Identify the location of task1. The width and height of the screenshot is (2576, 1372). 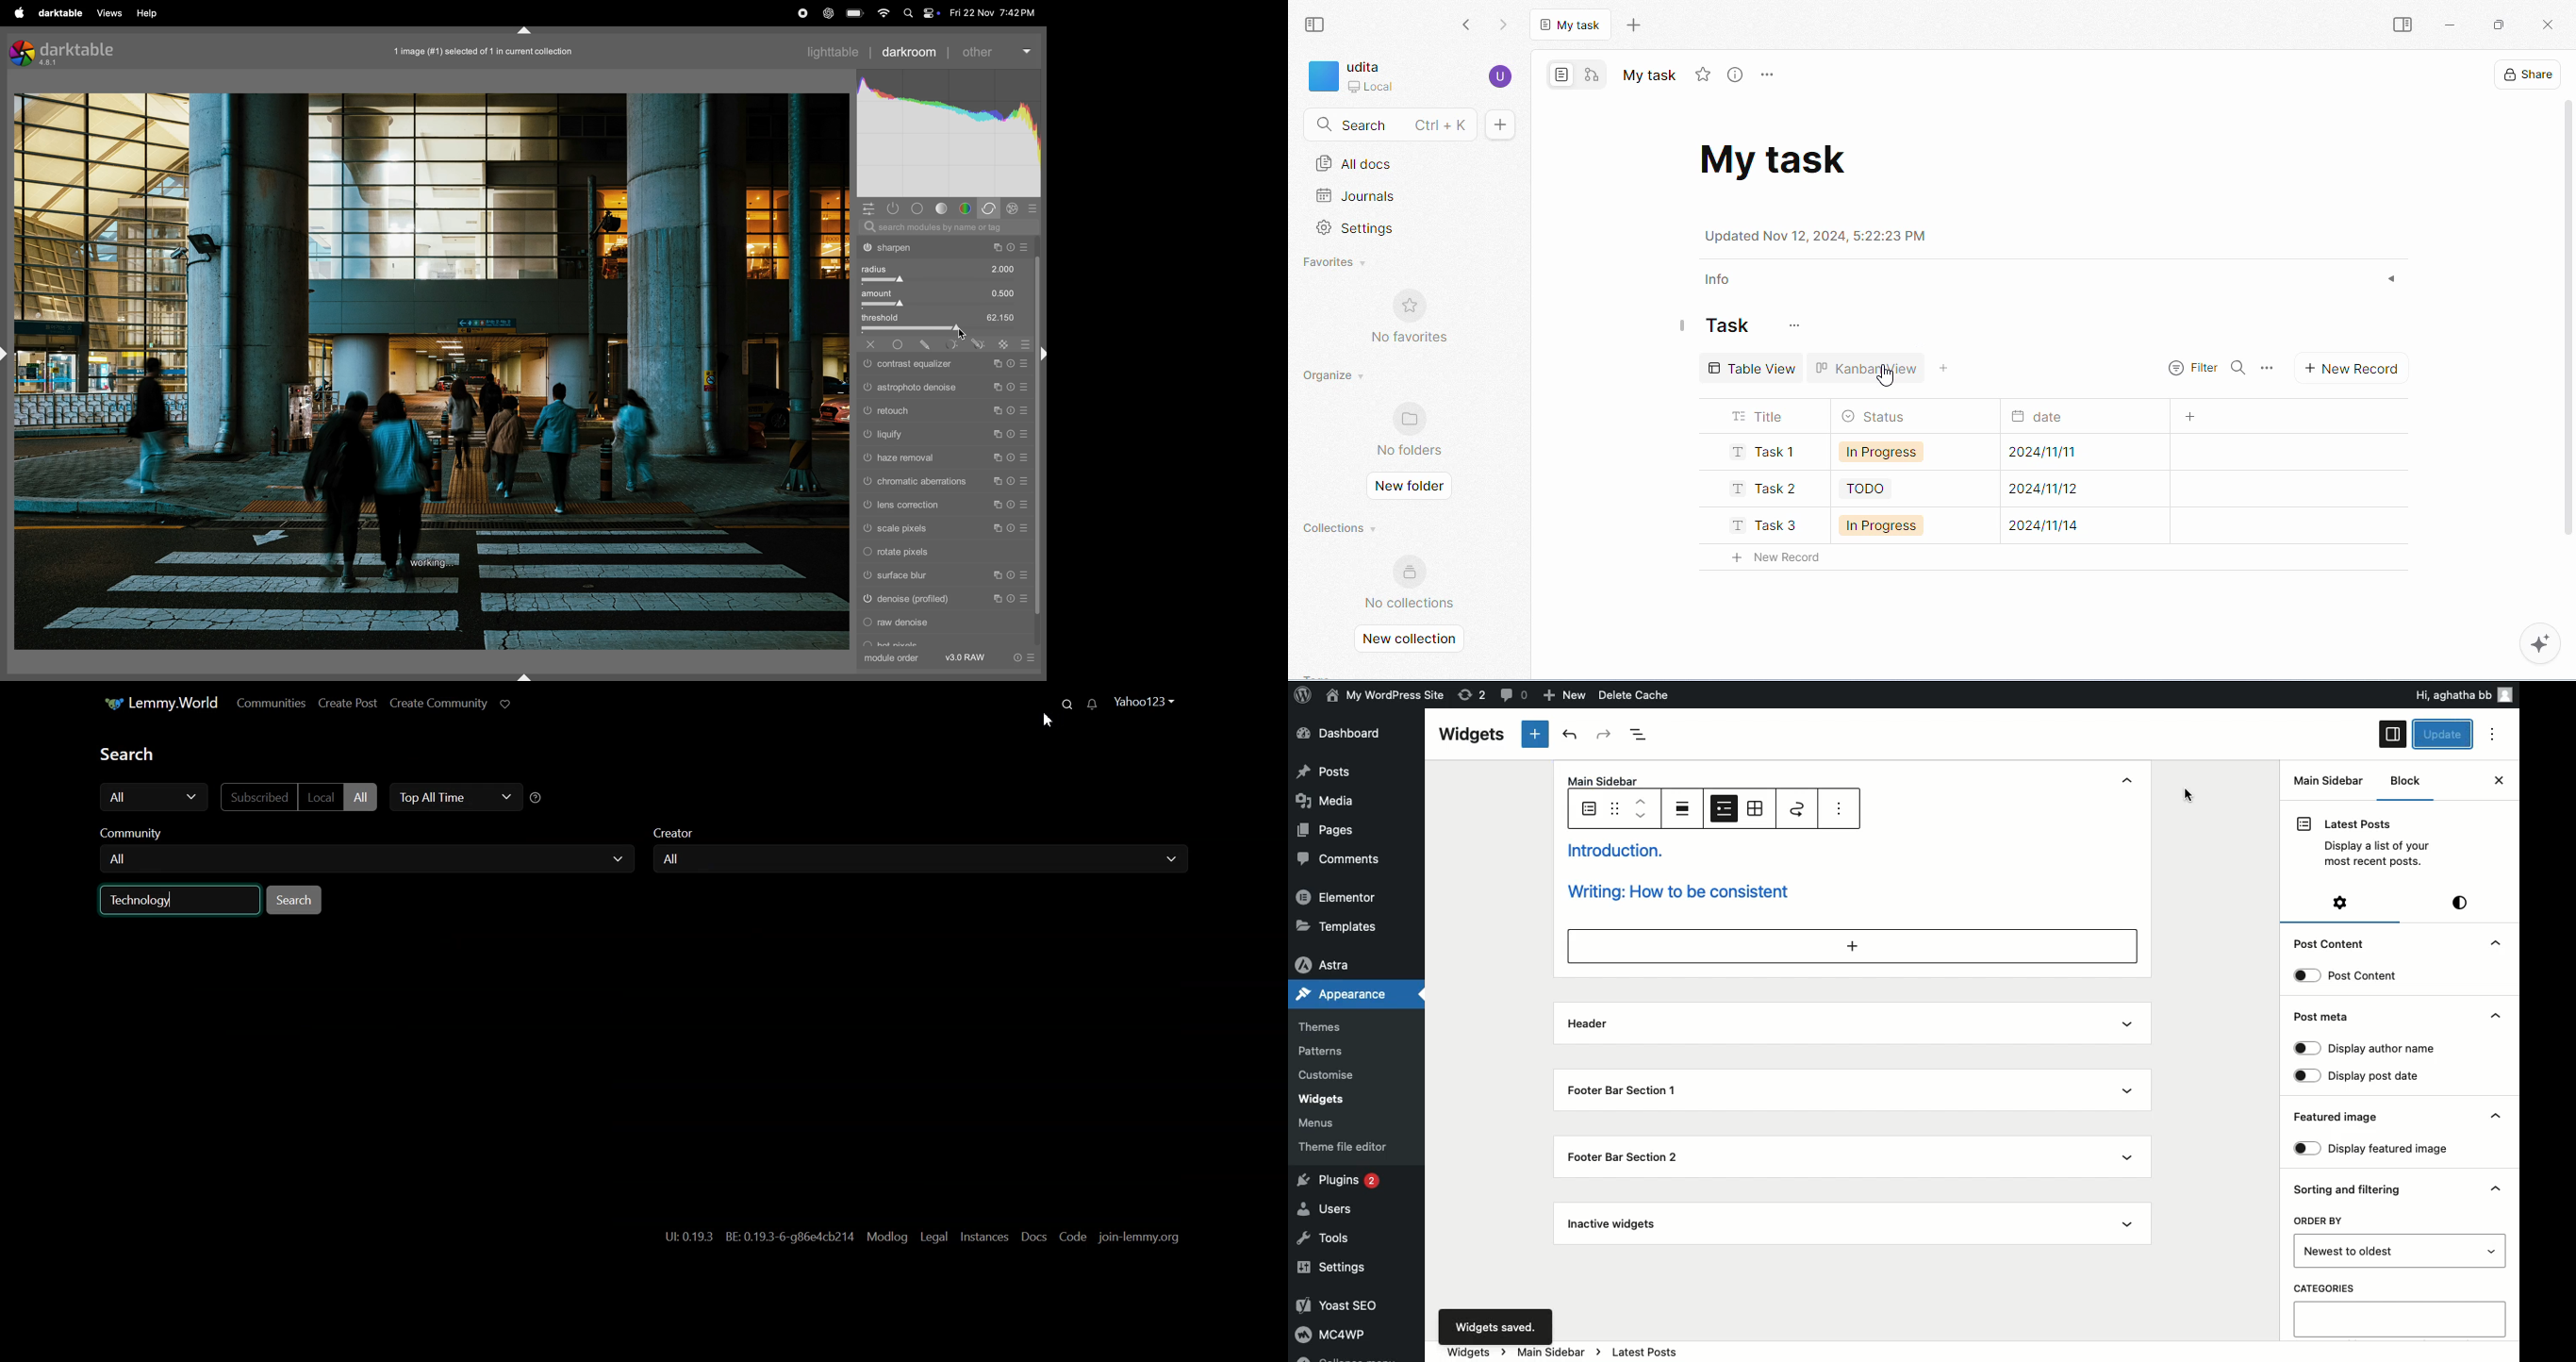
(1763, 454).